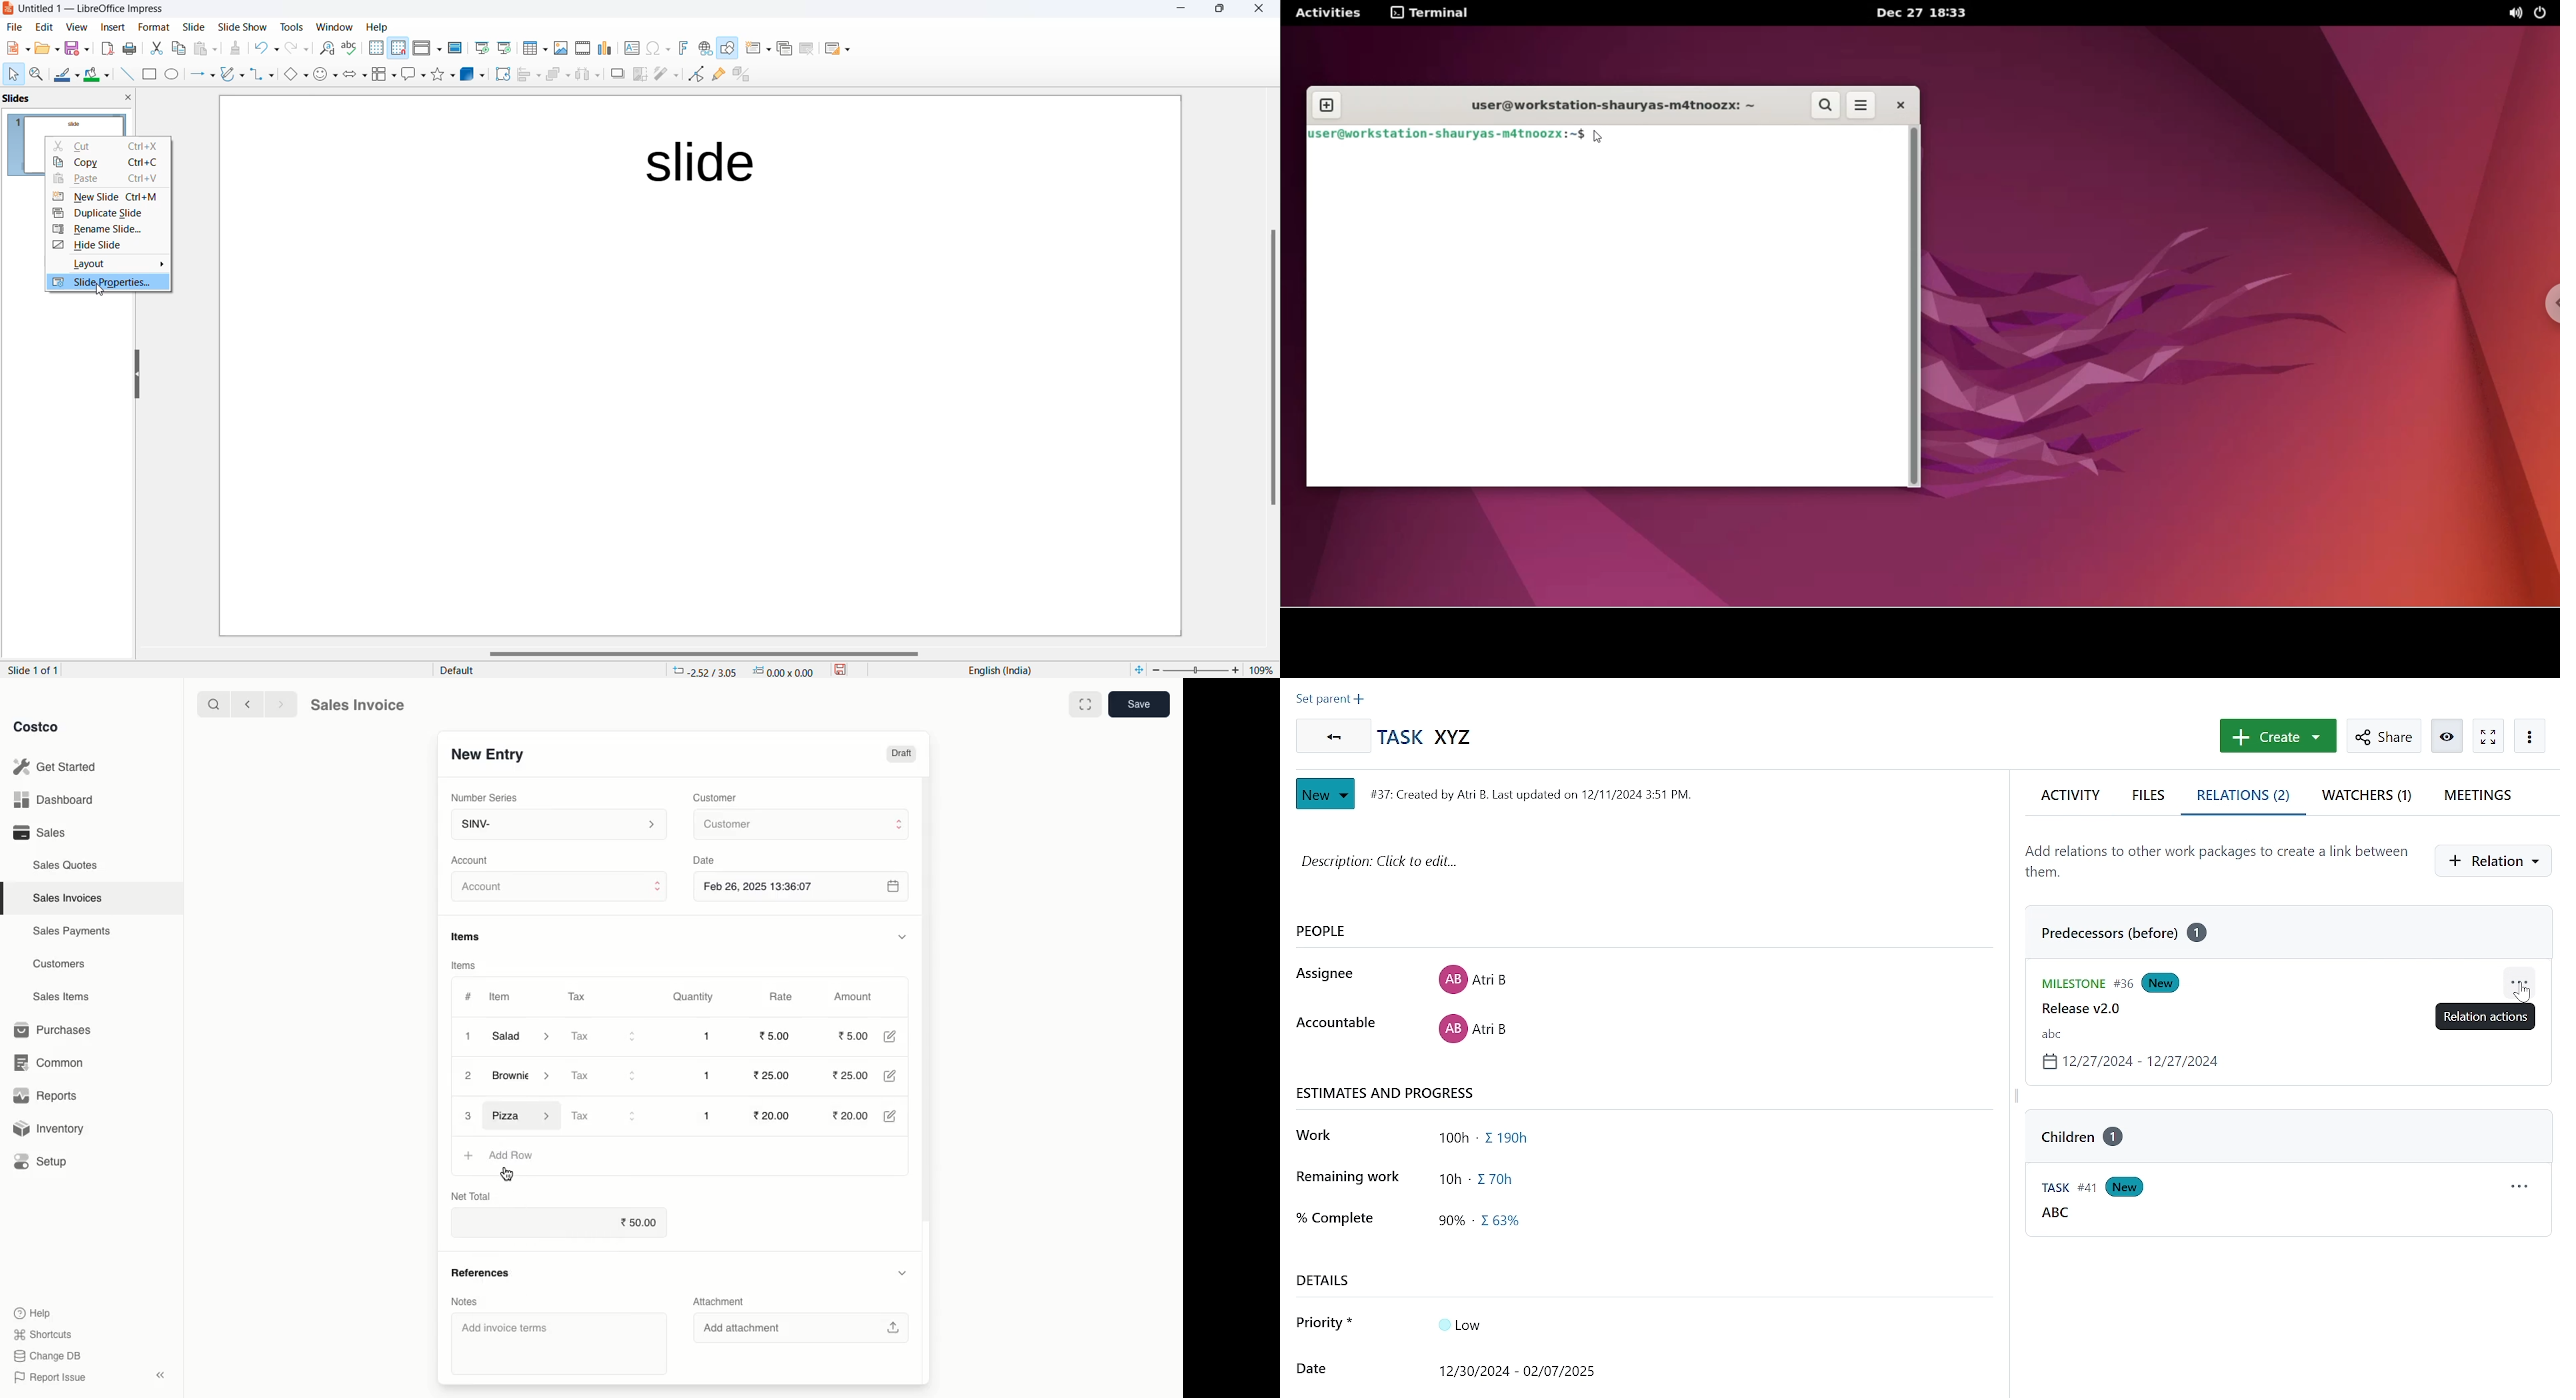 Image resolution: width=2576 pixels, height=1400 pixels. What do you see at coordinates (398, 49) in the screenshot?
I see `snap to grid` at bounding box center [398, 49].